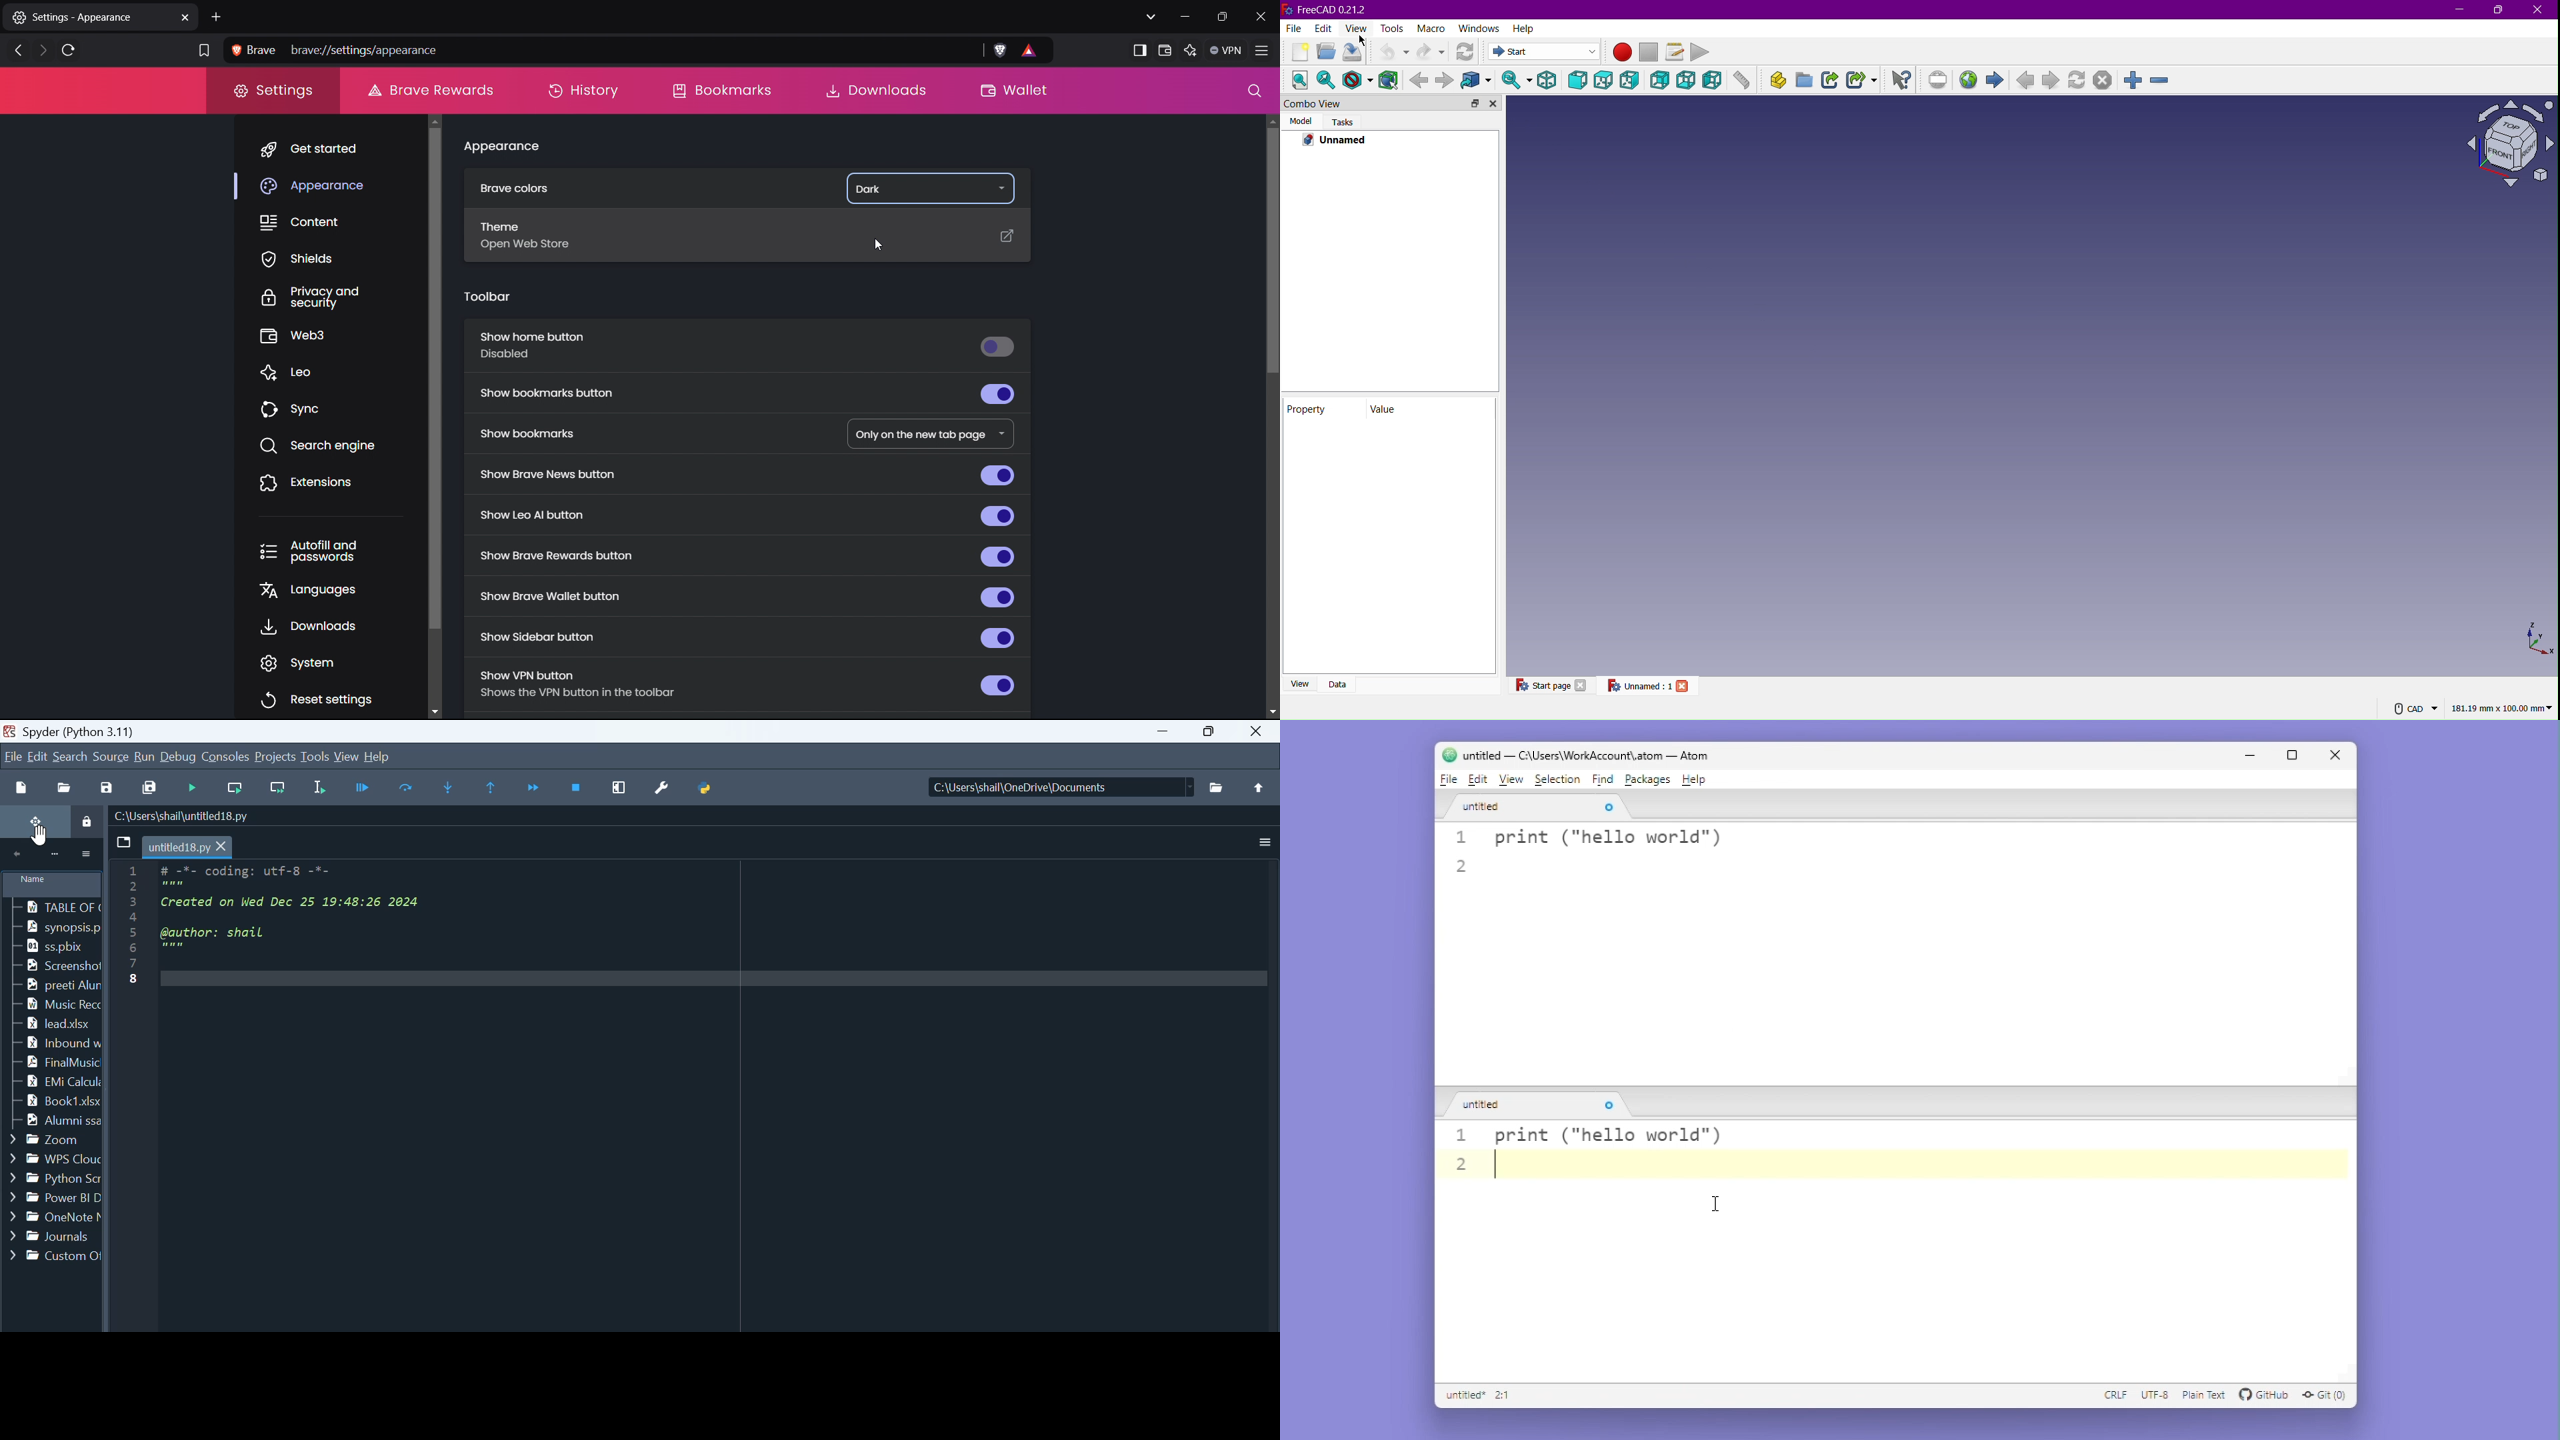  What do you see at coordinates (217, 18) in the screenshot?
I see `open new tab` at bounding box center [217, 18].